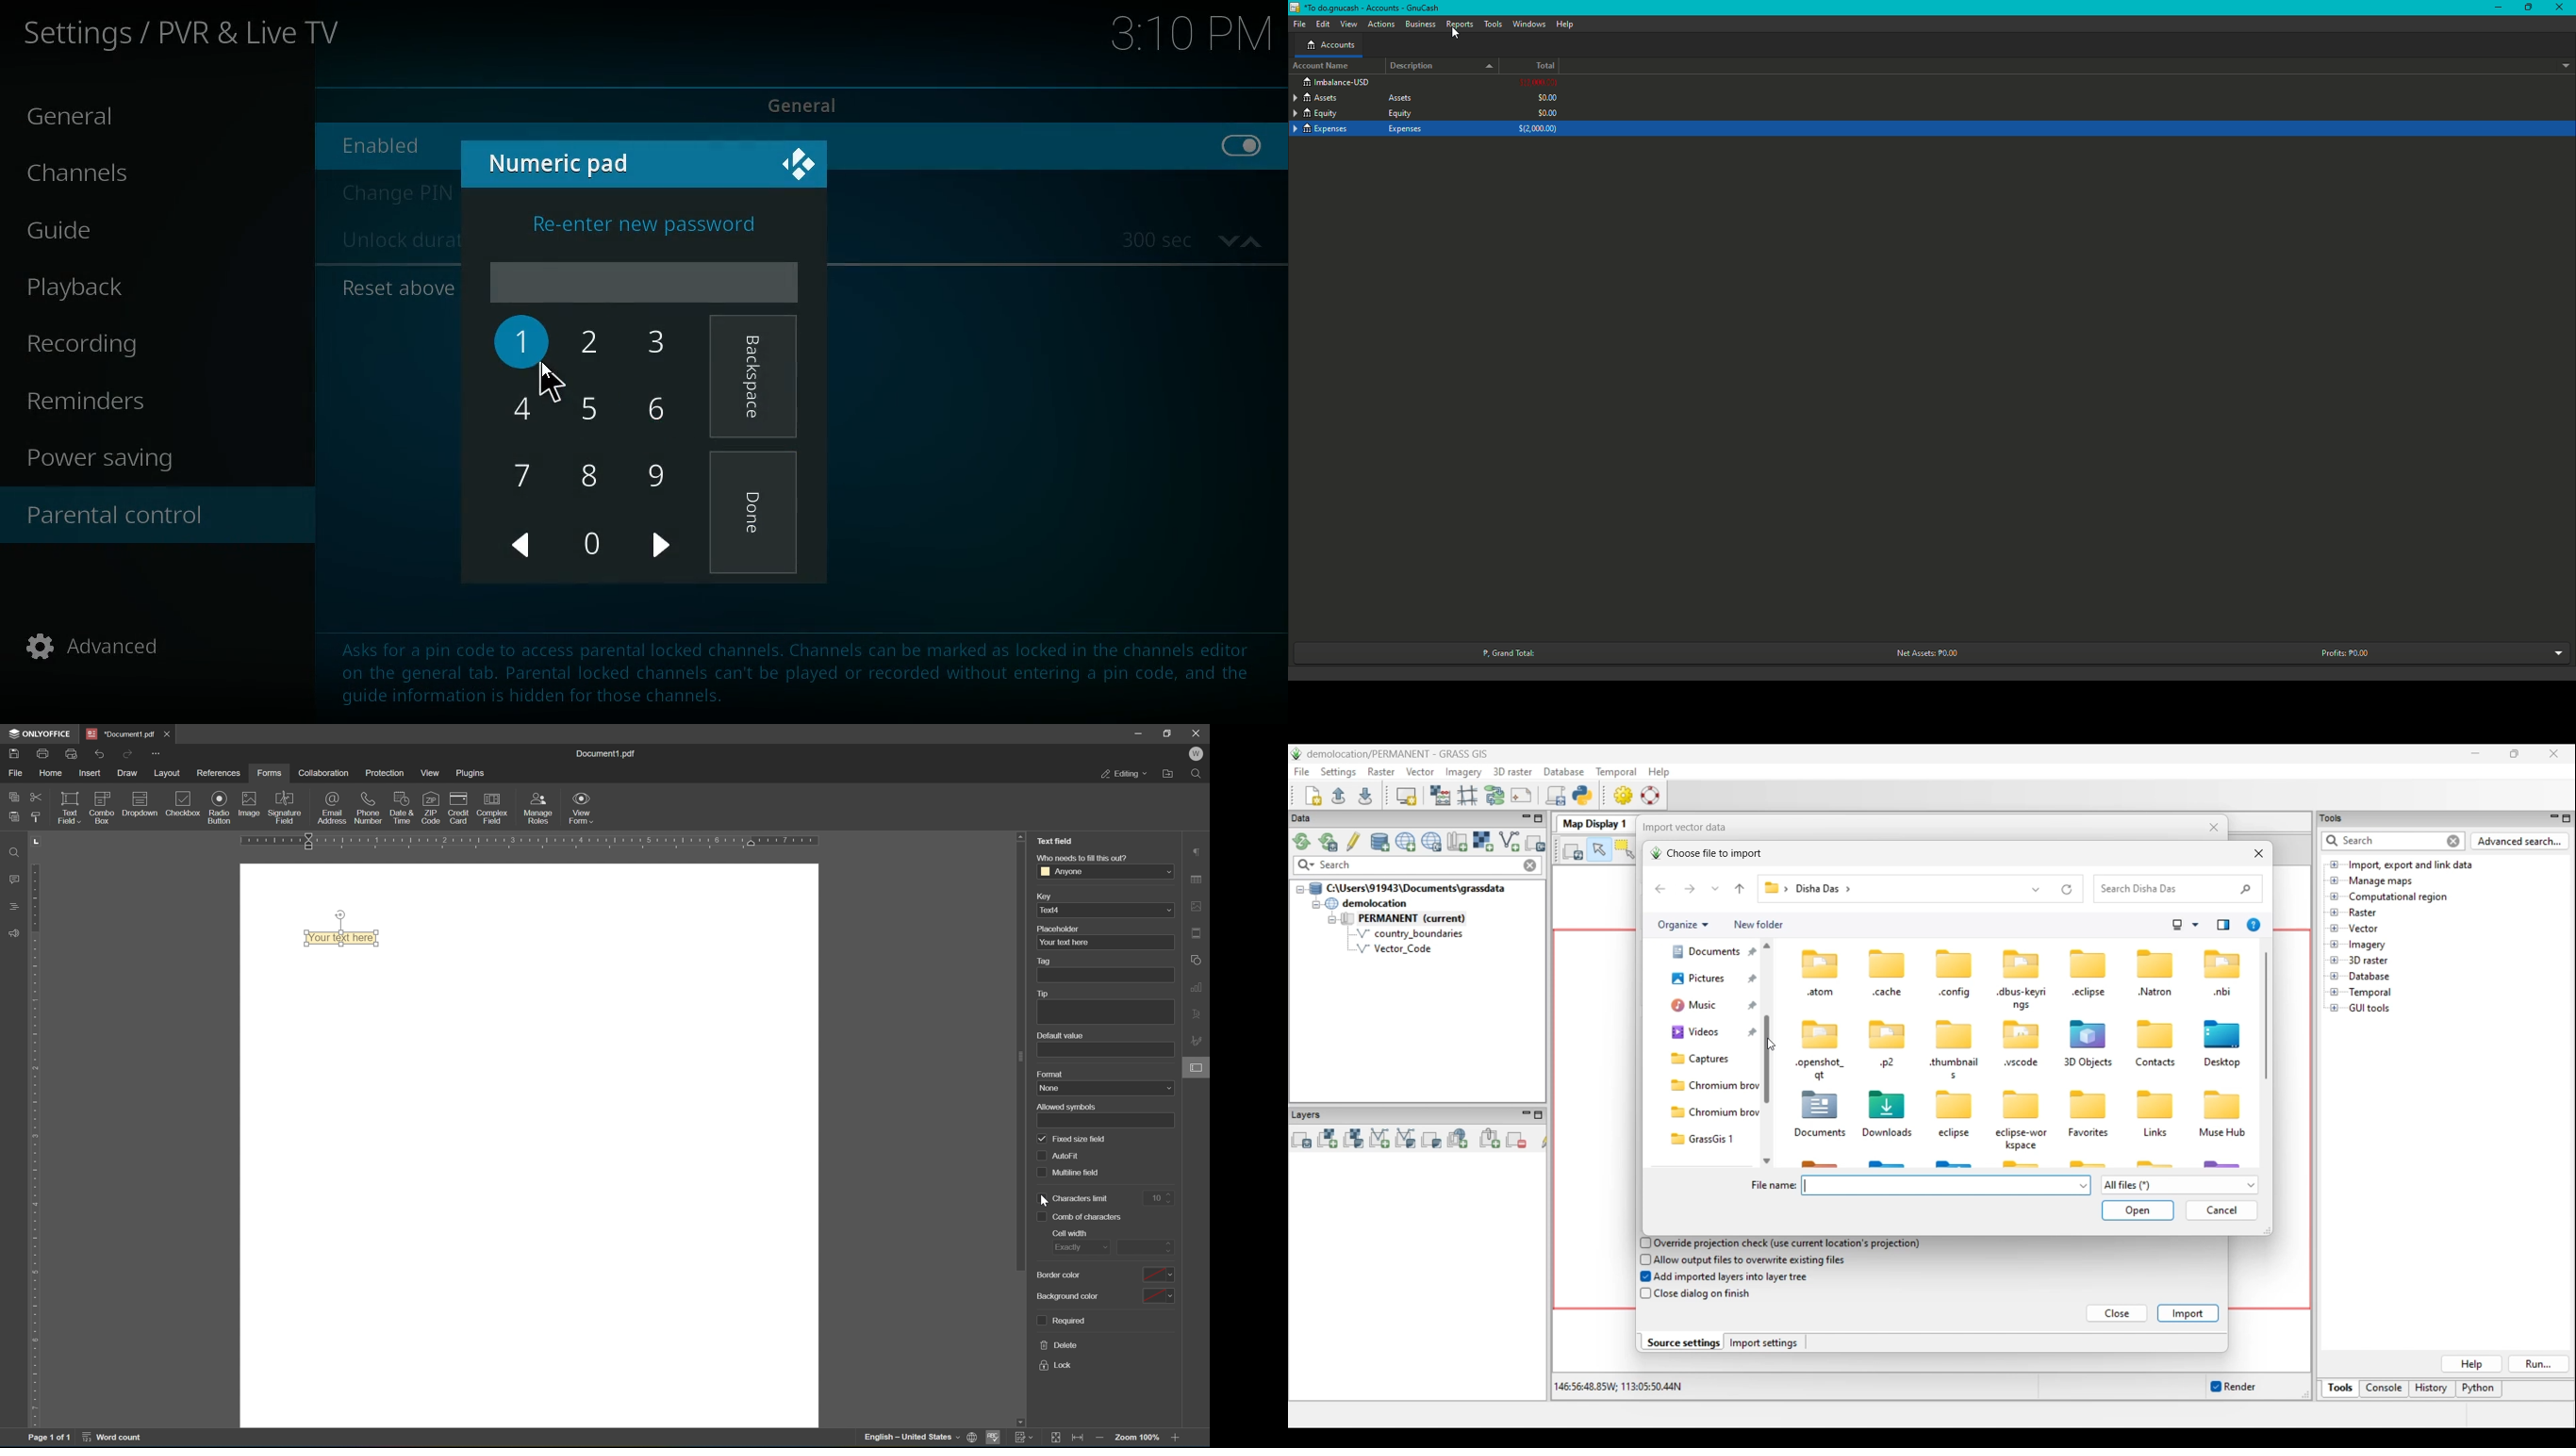  I want to click on 4, so click(523, 406).